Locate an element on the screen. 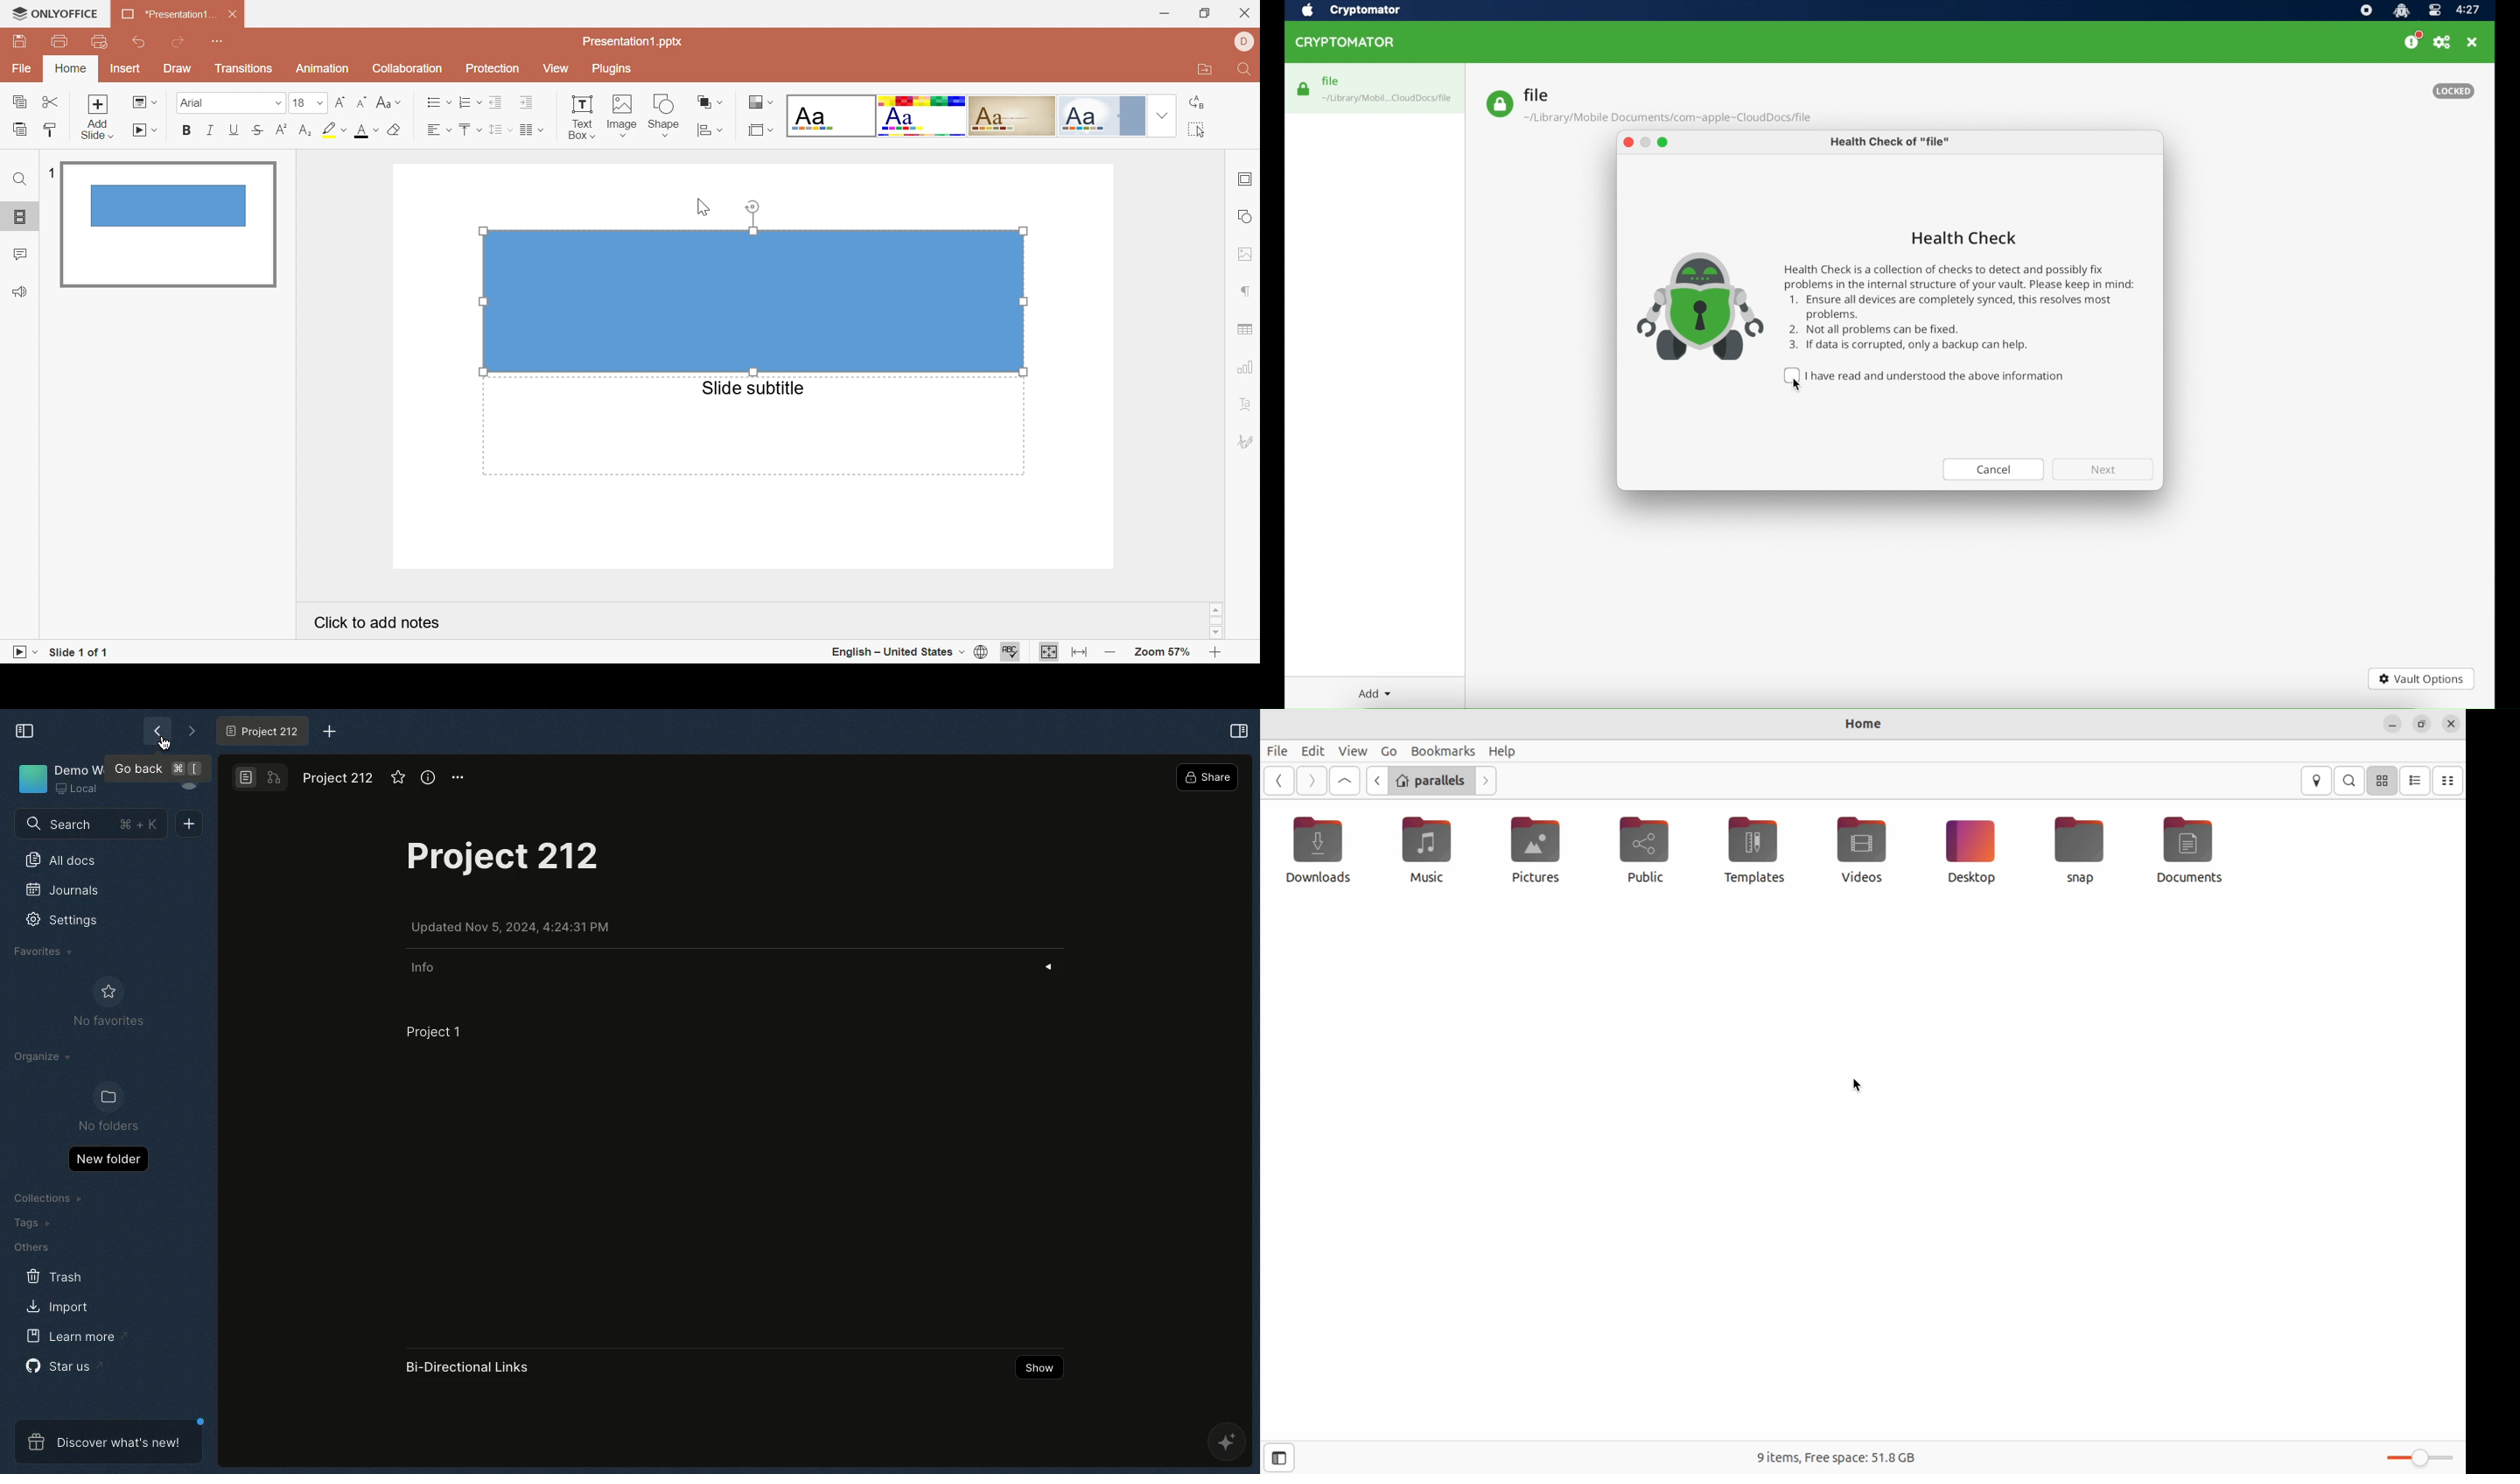 This screenshot has width=2520, height=1484. Go previous is located at coordinates (1279, 781).